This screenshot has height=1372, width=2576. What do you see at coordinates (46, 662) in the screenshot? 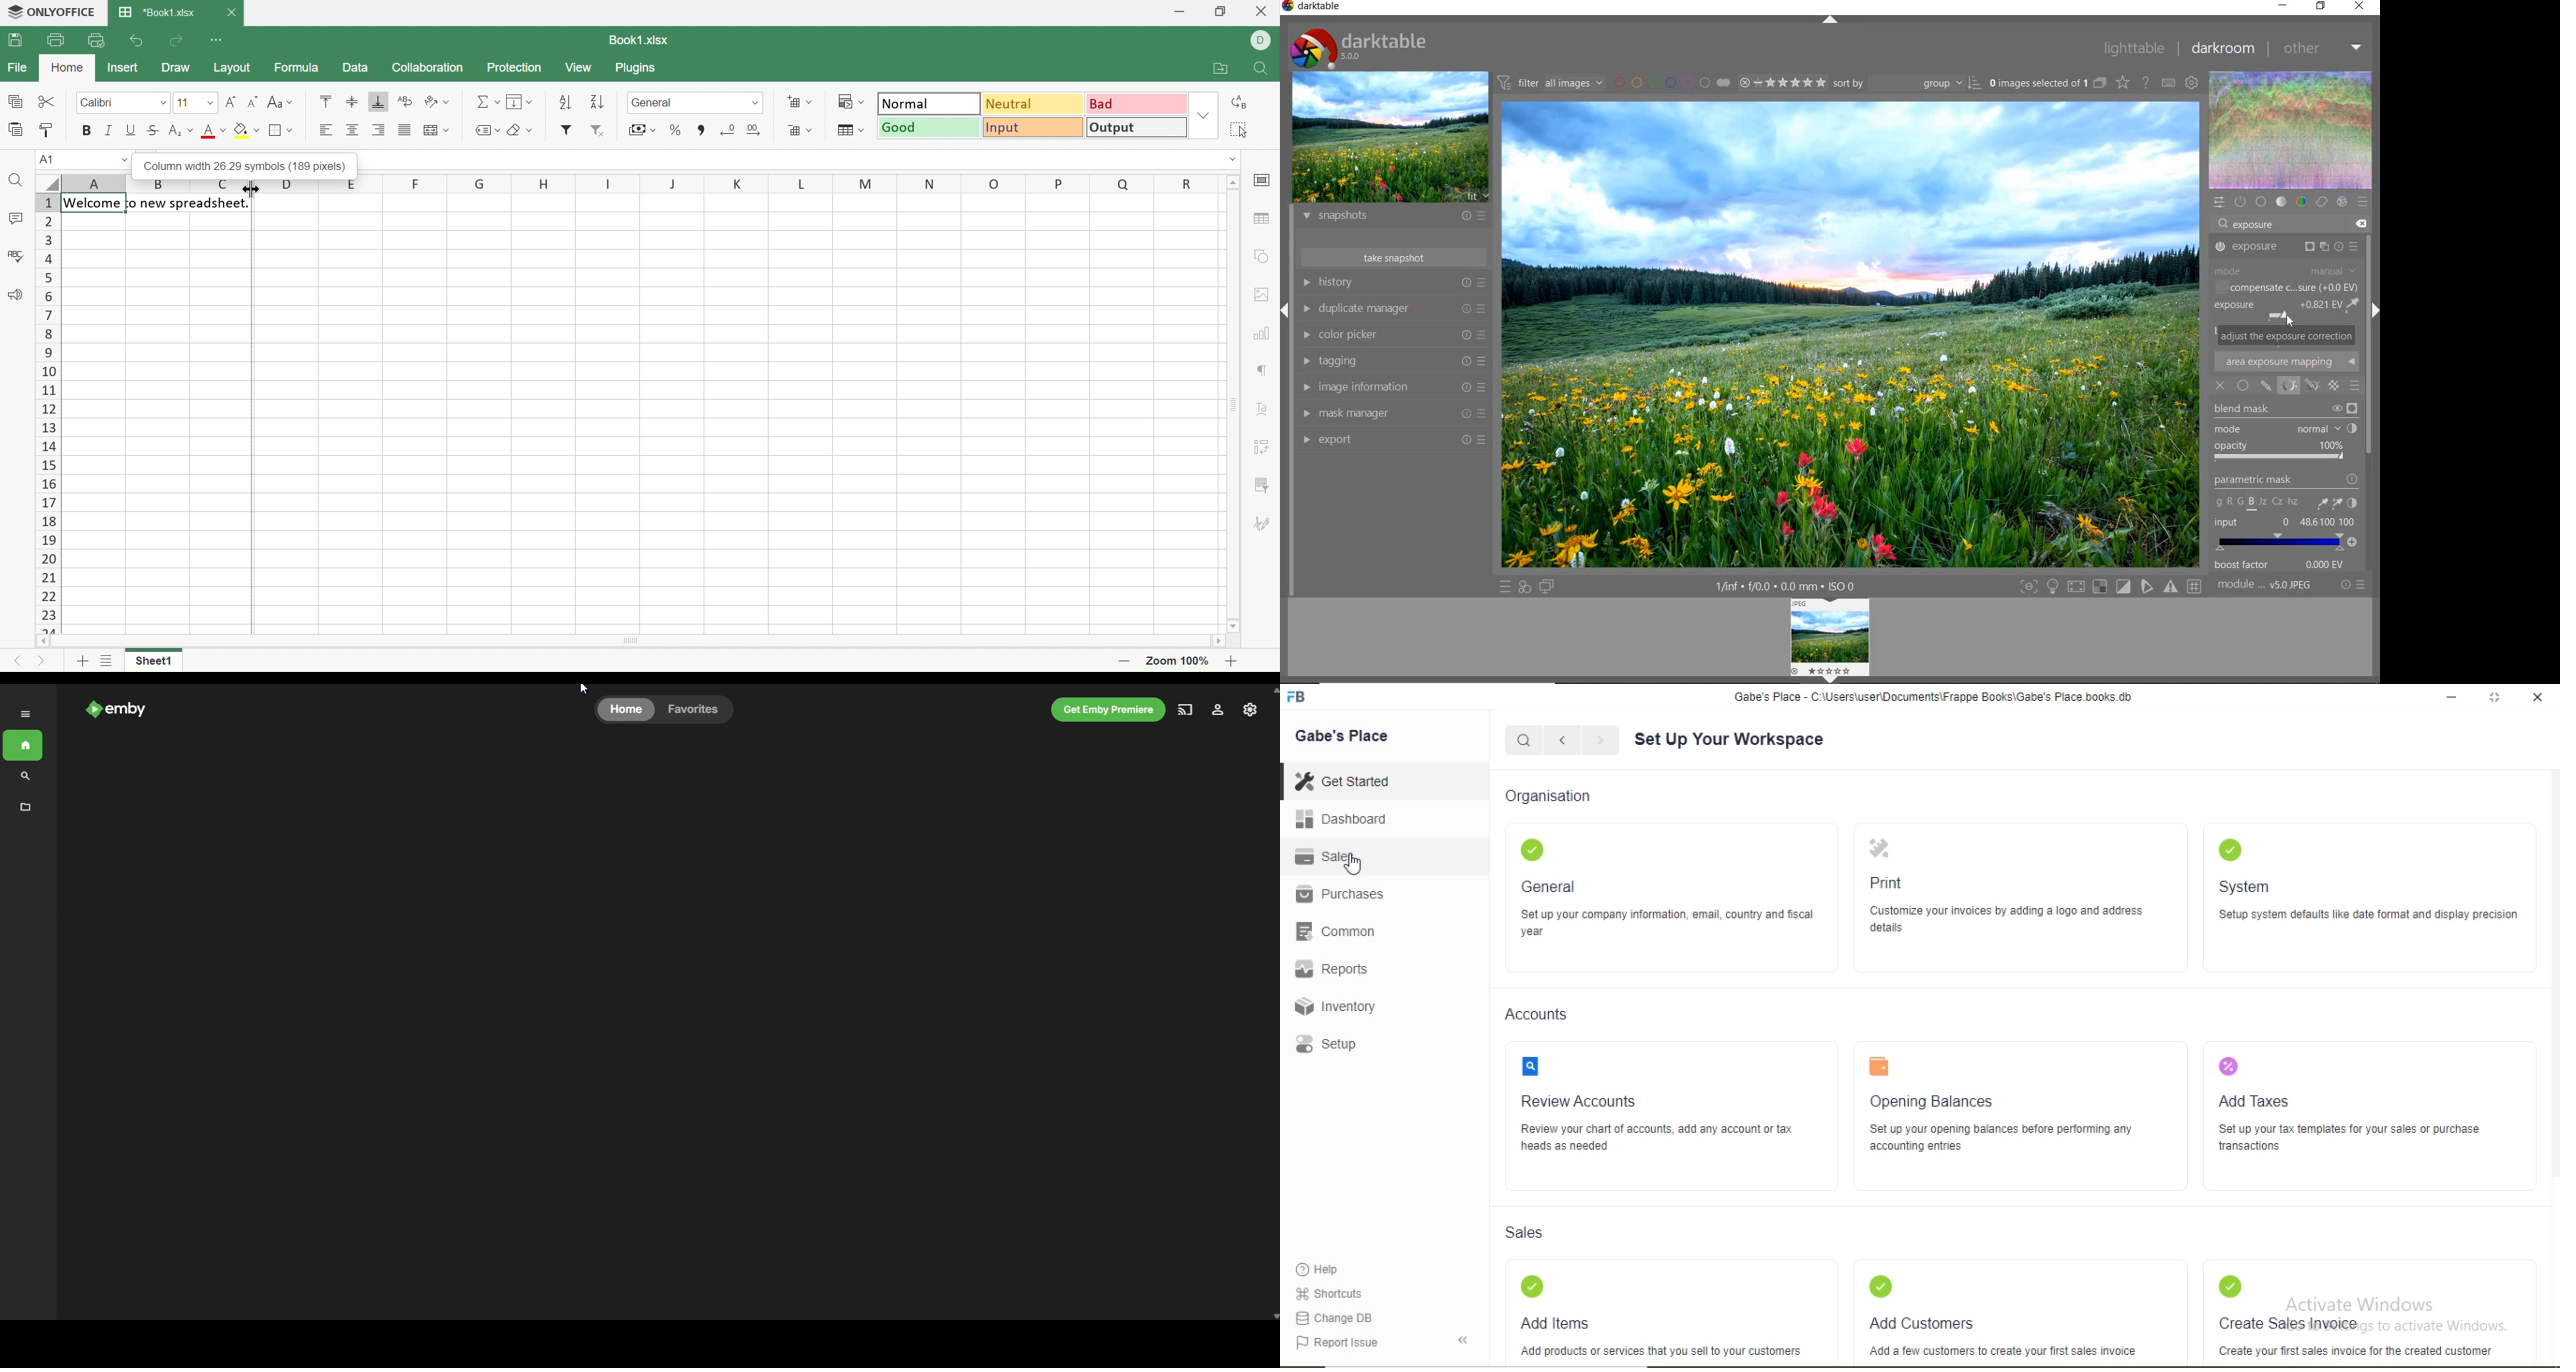
I see `Next` at bounding box center [46, 662].